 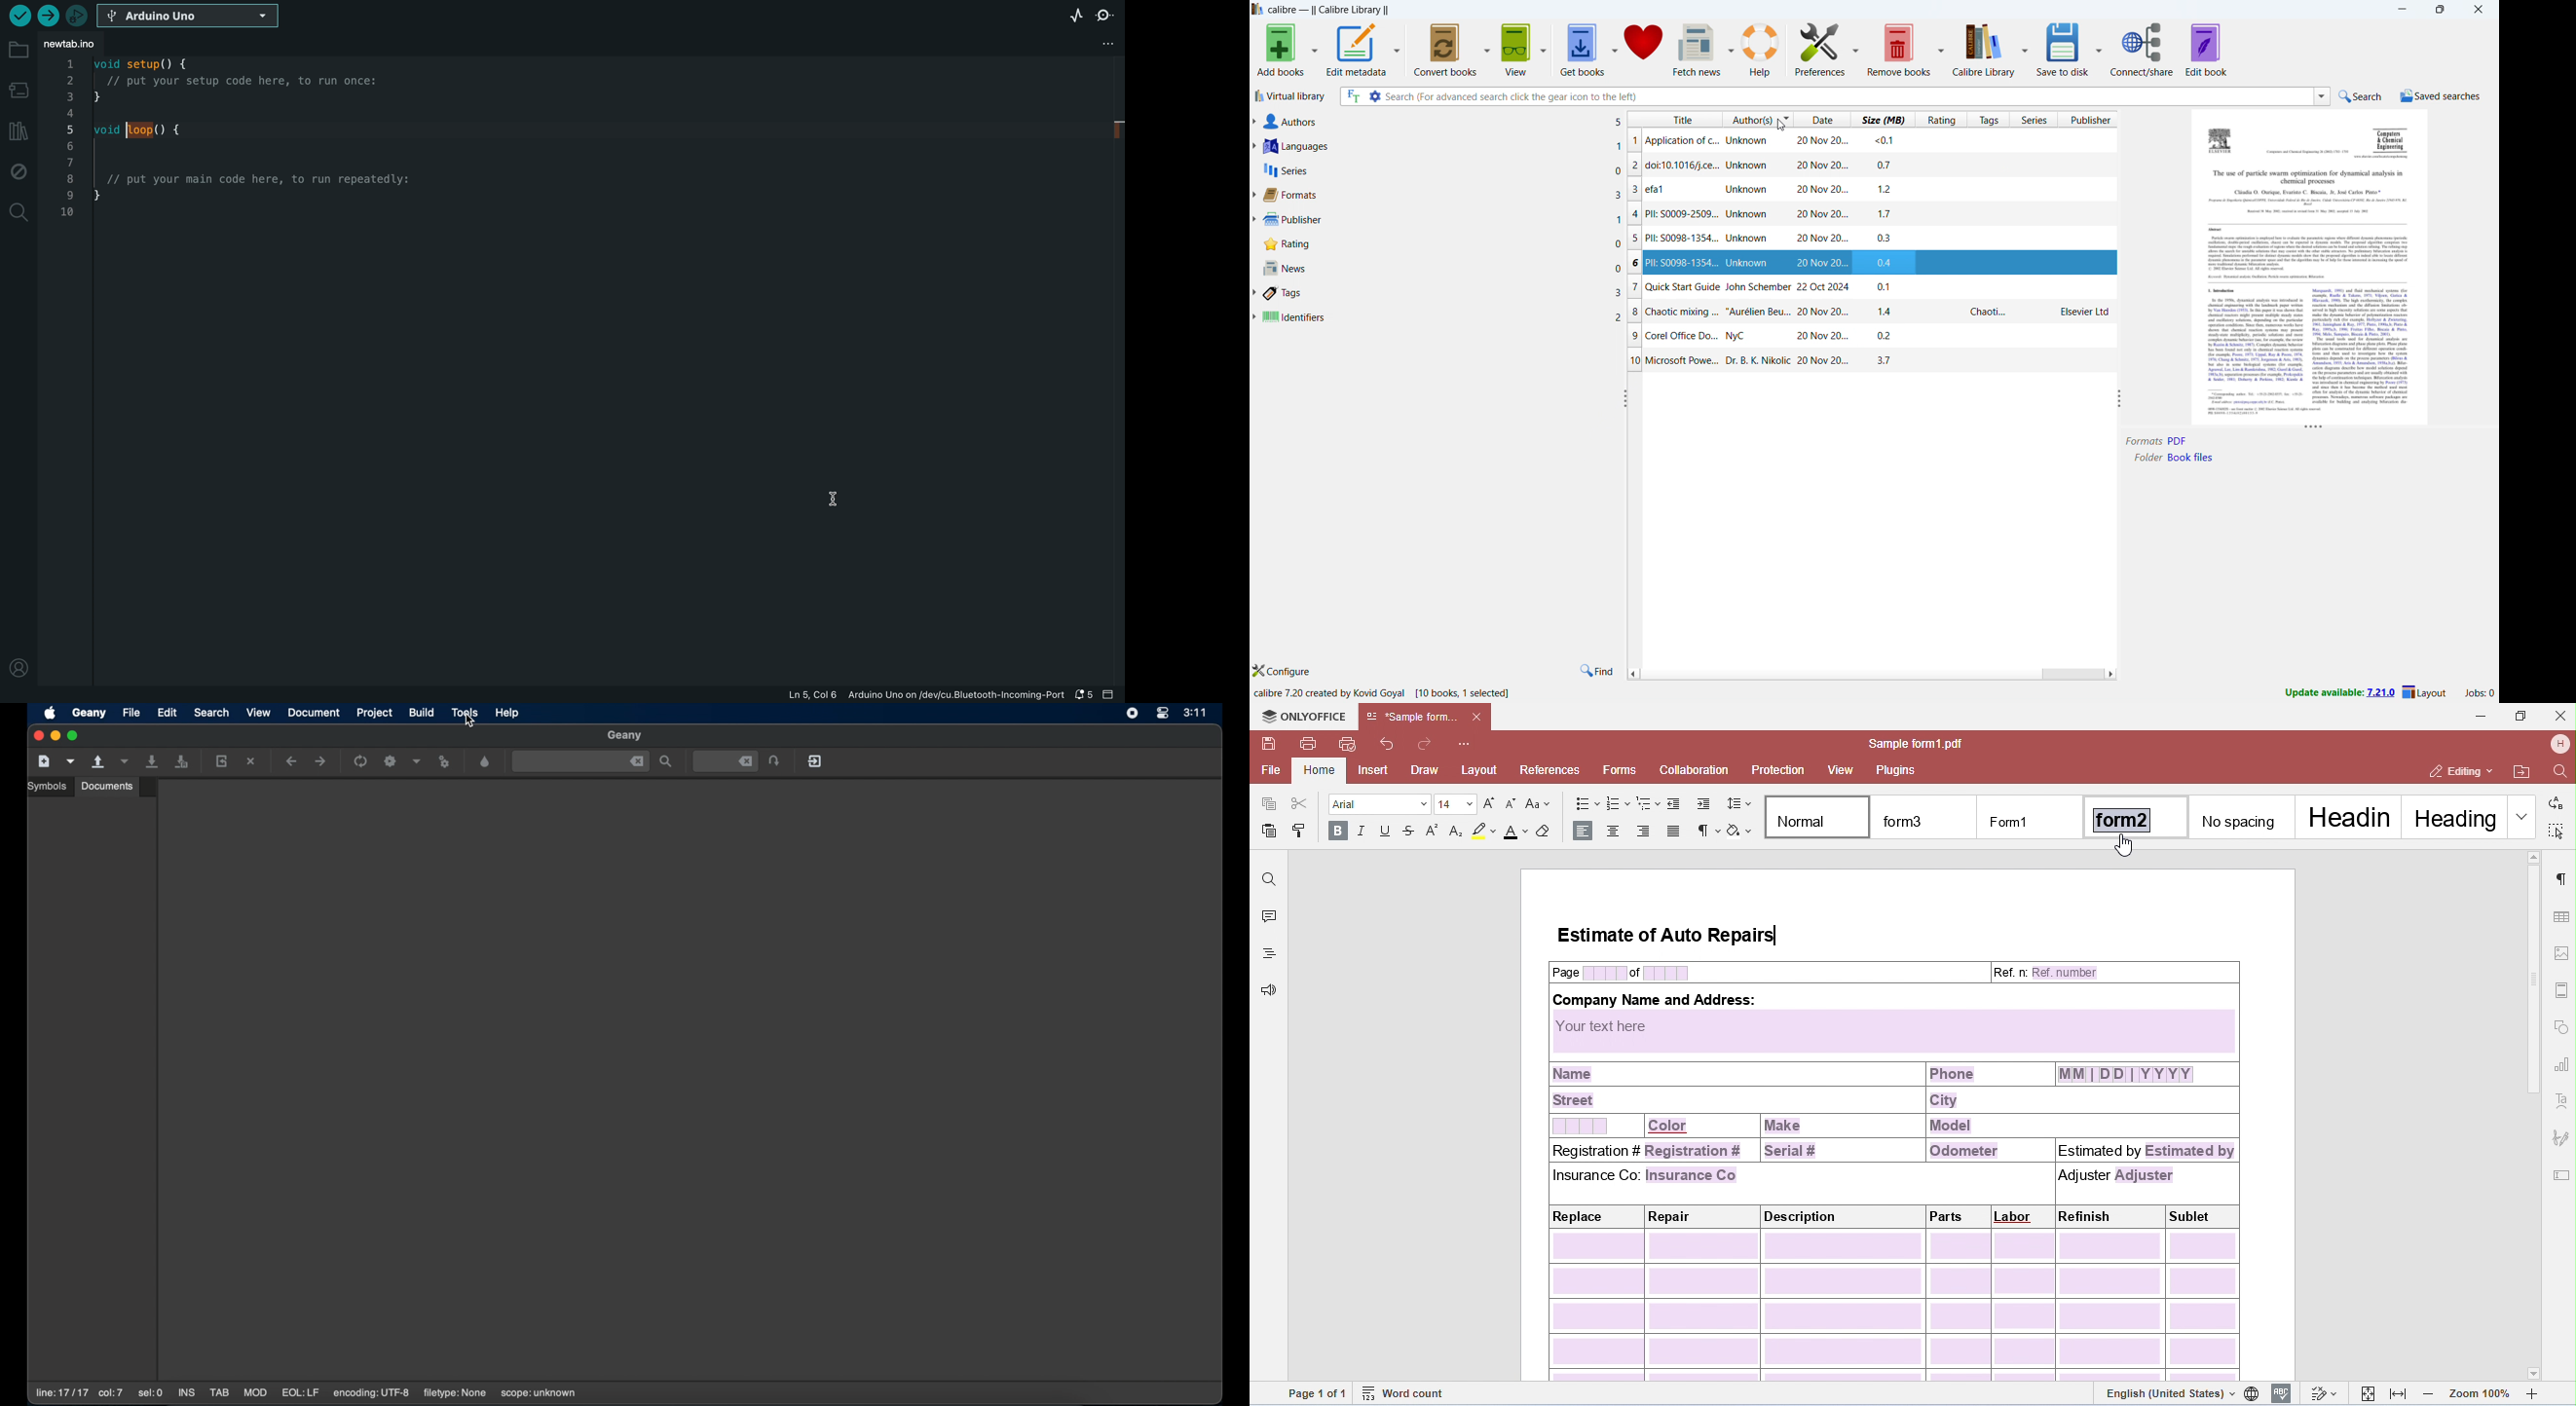 I want to click on search full text, so click(x=1353, y=96).